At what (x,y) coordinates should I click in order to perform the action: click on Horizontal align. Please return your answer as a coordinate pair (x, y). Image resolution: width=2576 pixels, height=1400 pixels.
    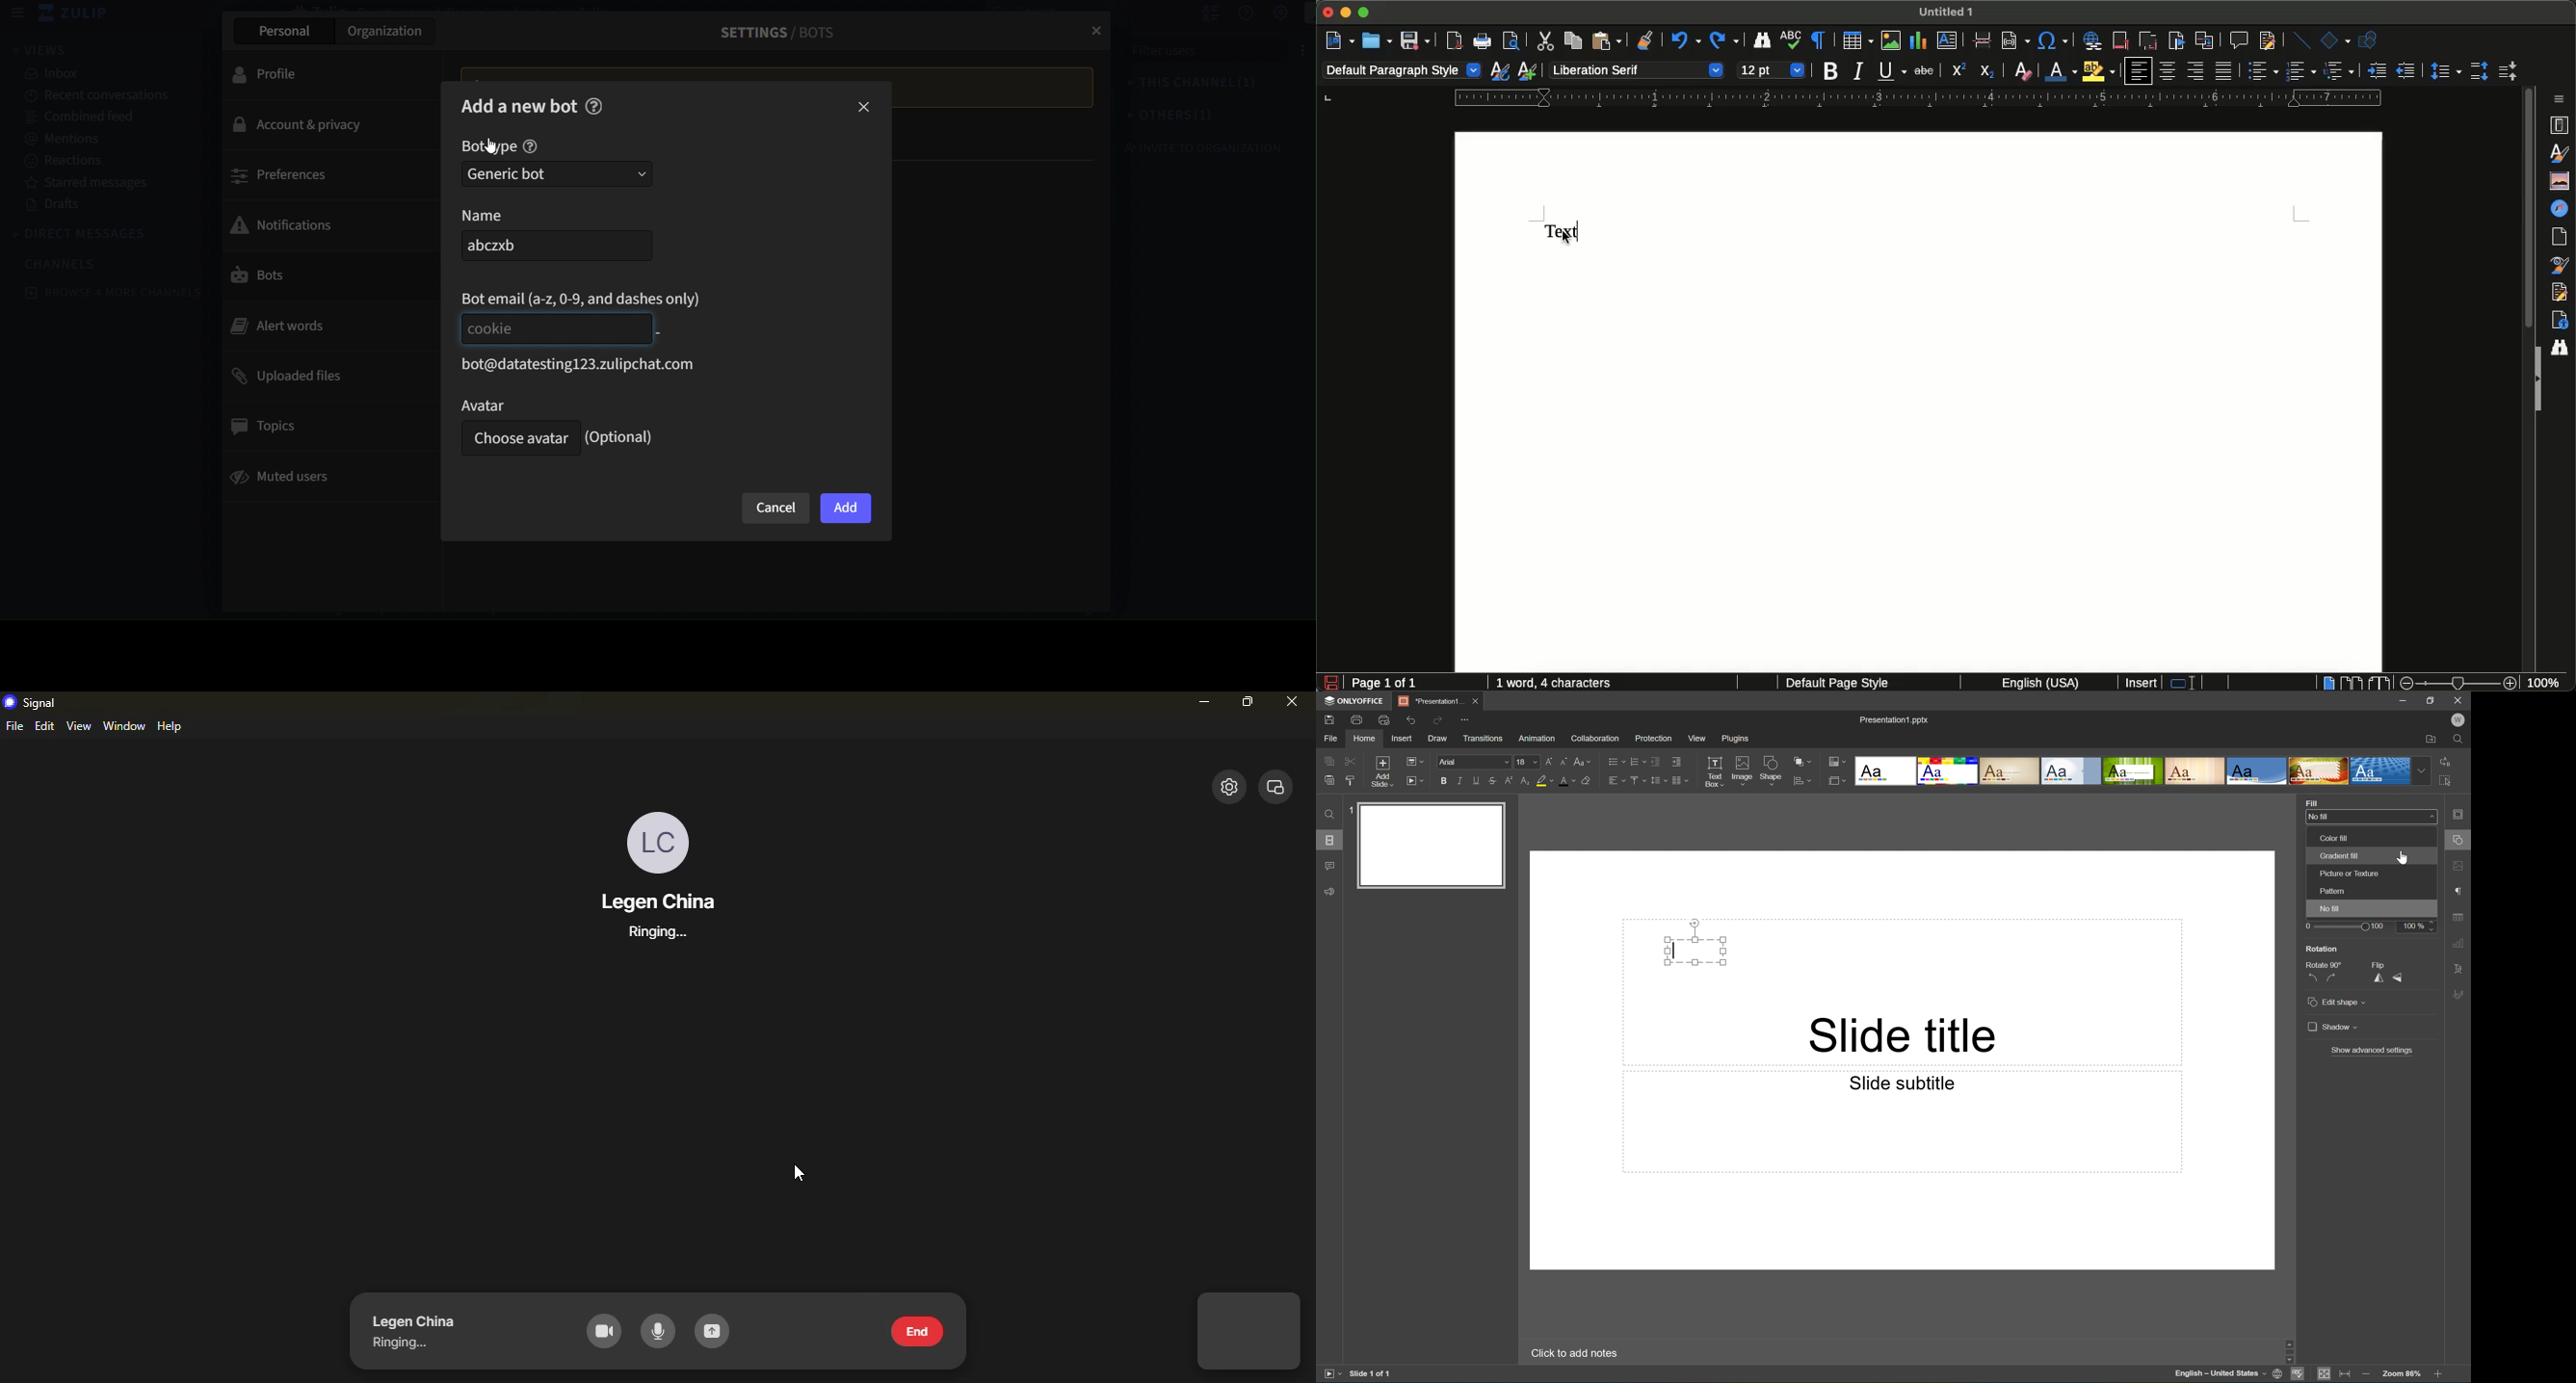
    Looking at the image, I should click on (1617, 781).